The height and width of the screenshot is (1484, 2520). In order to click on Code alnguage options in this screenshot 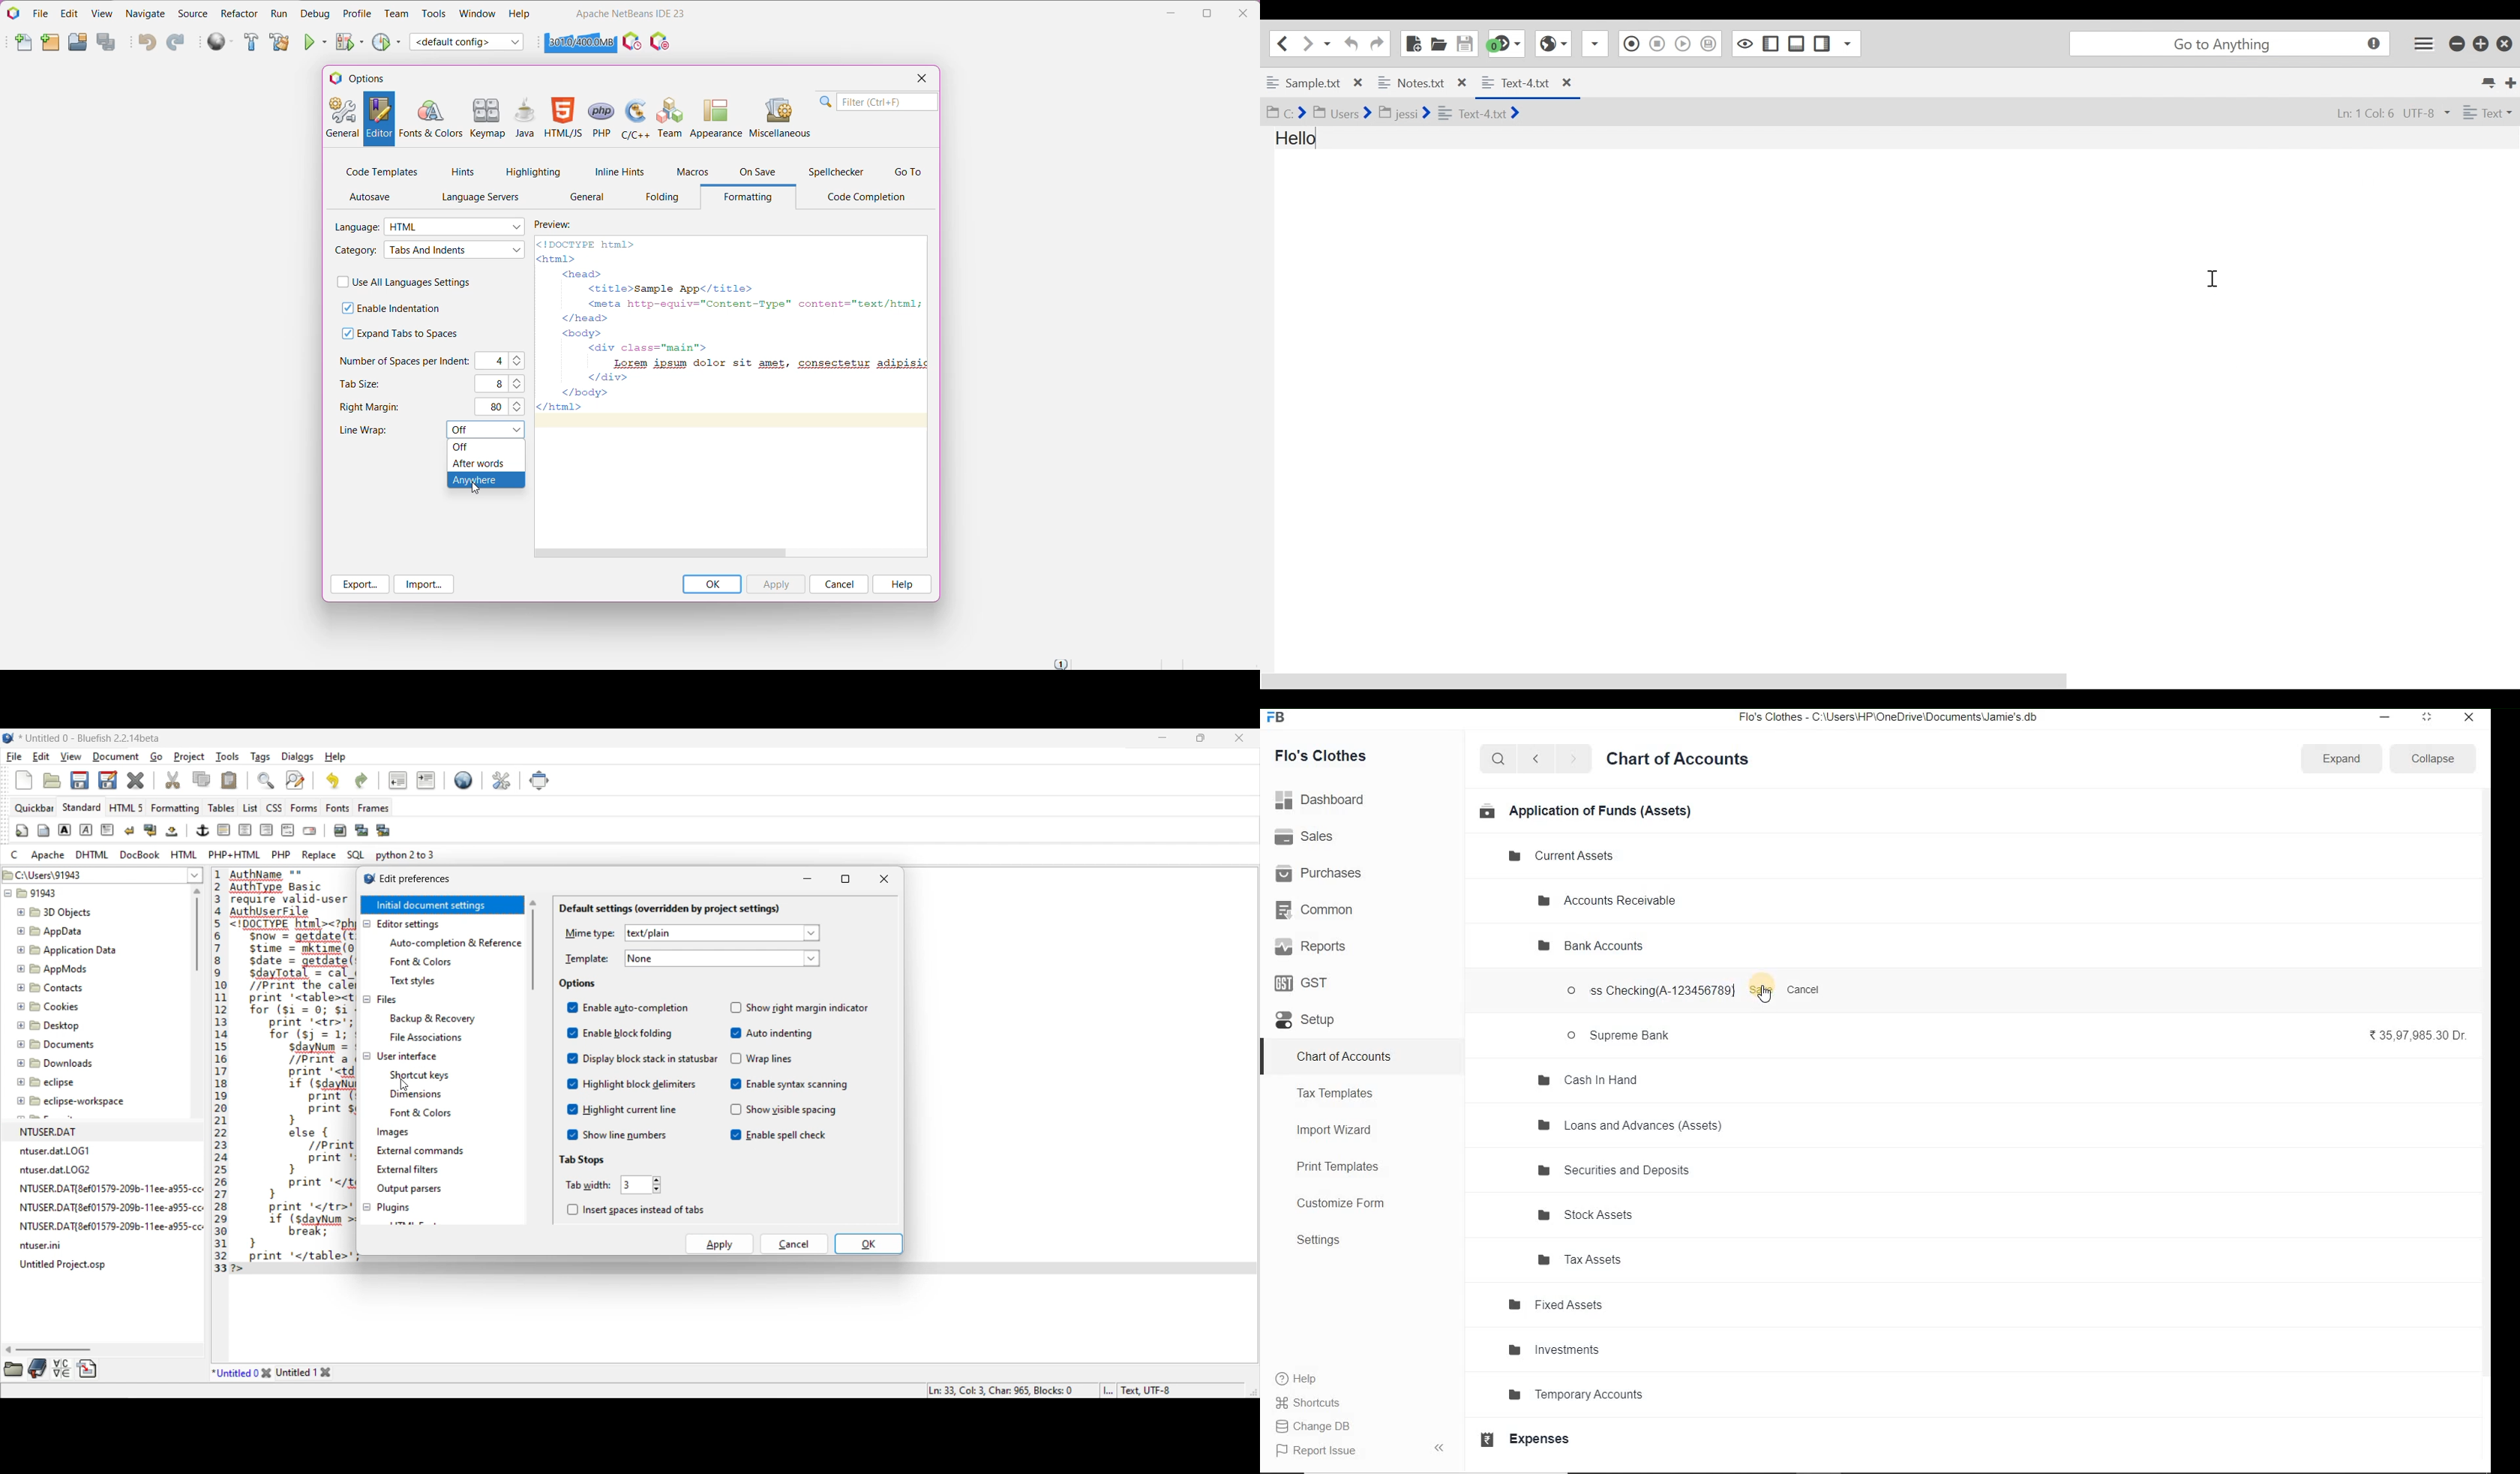, I will do `click(222, 855)`.